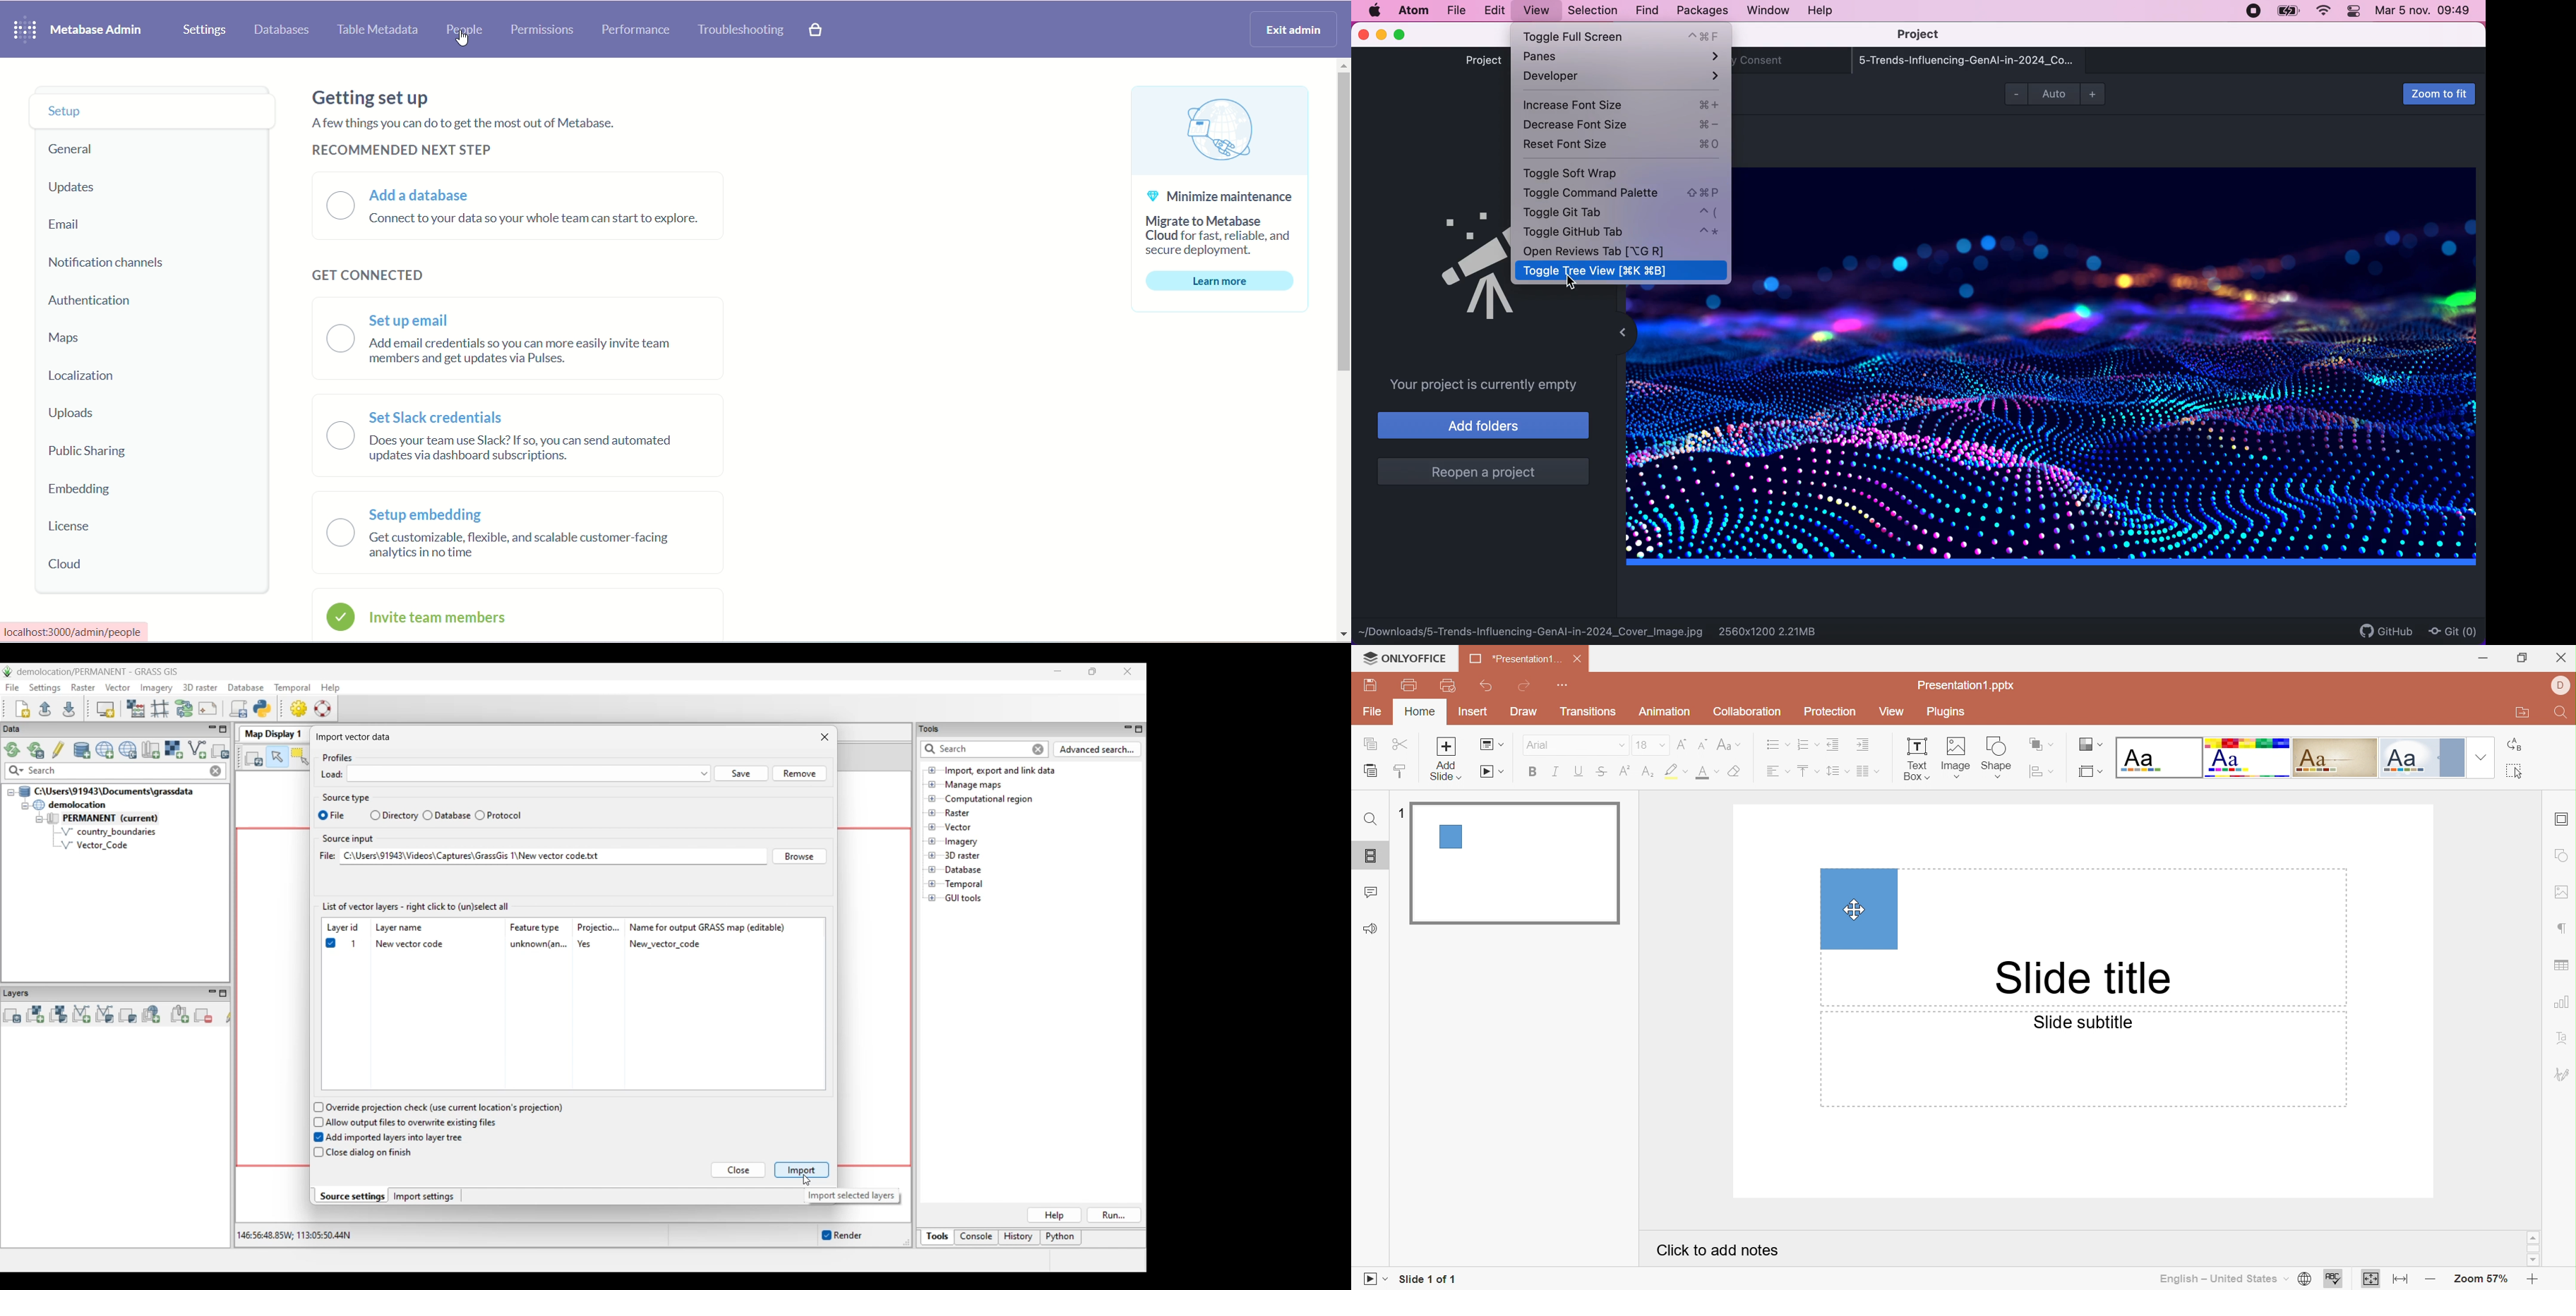 The height and width of the screenshot is (1316, 2576). I want to click on Presentation1.pptx, so click(1966, 685).